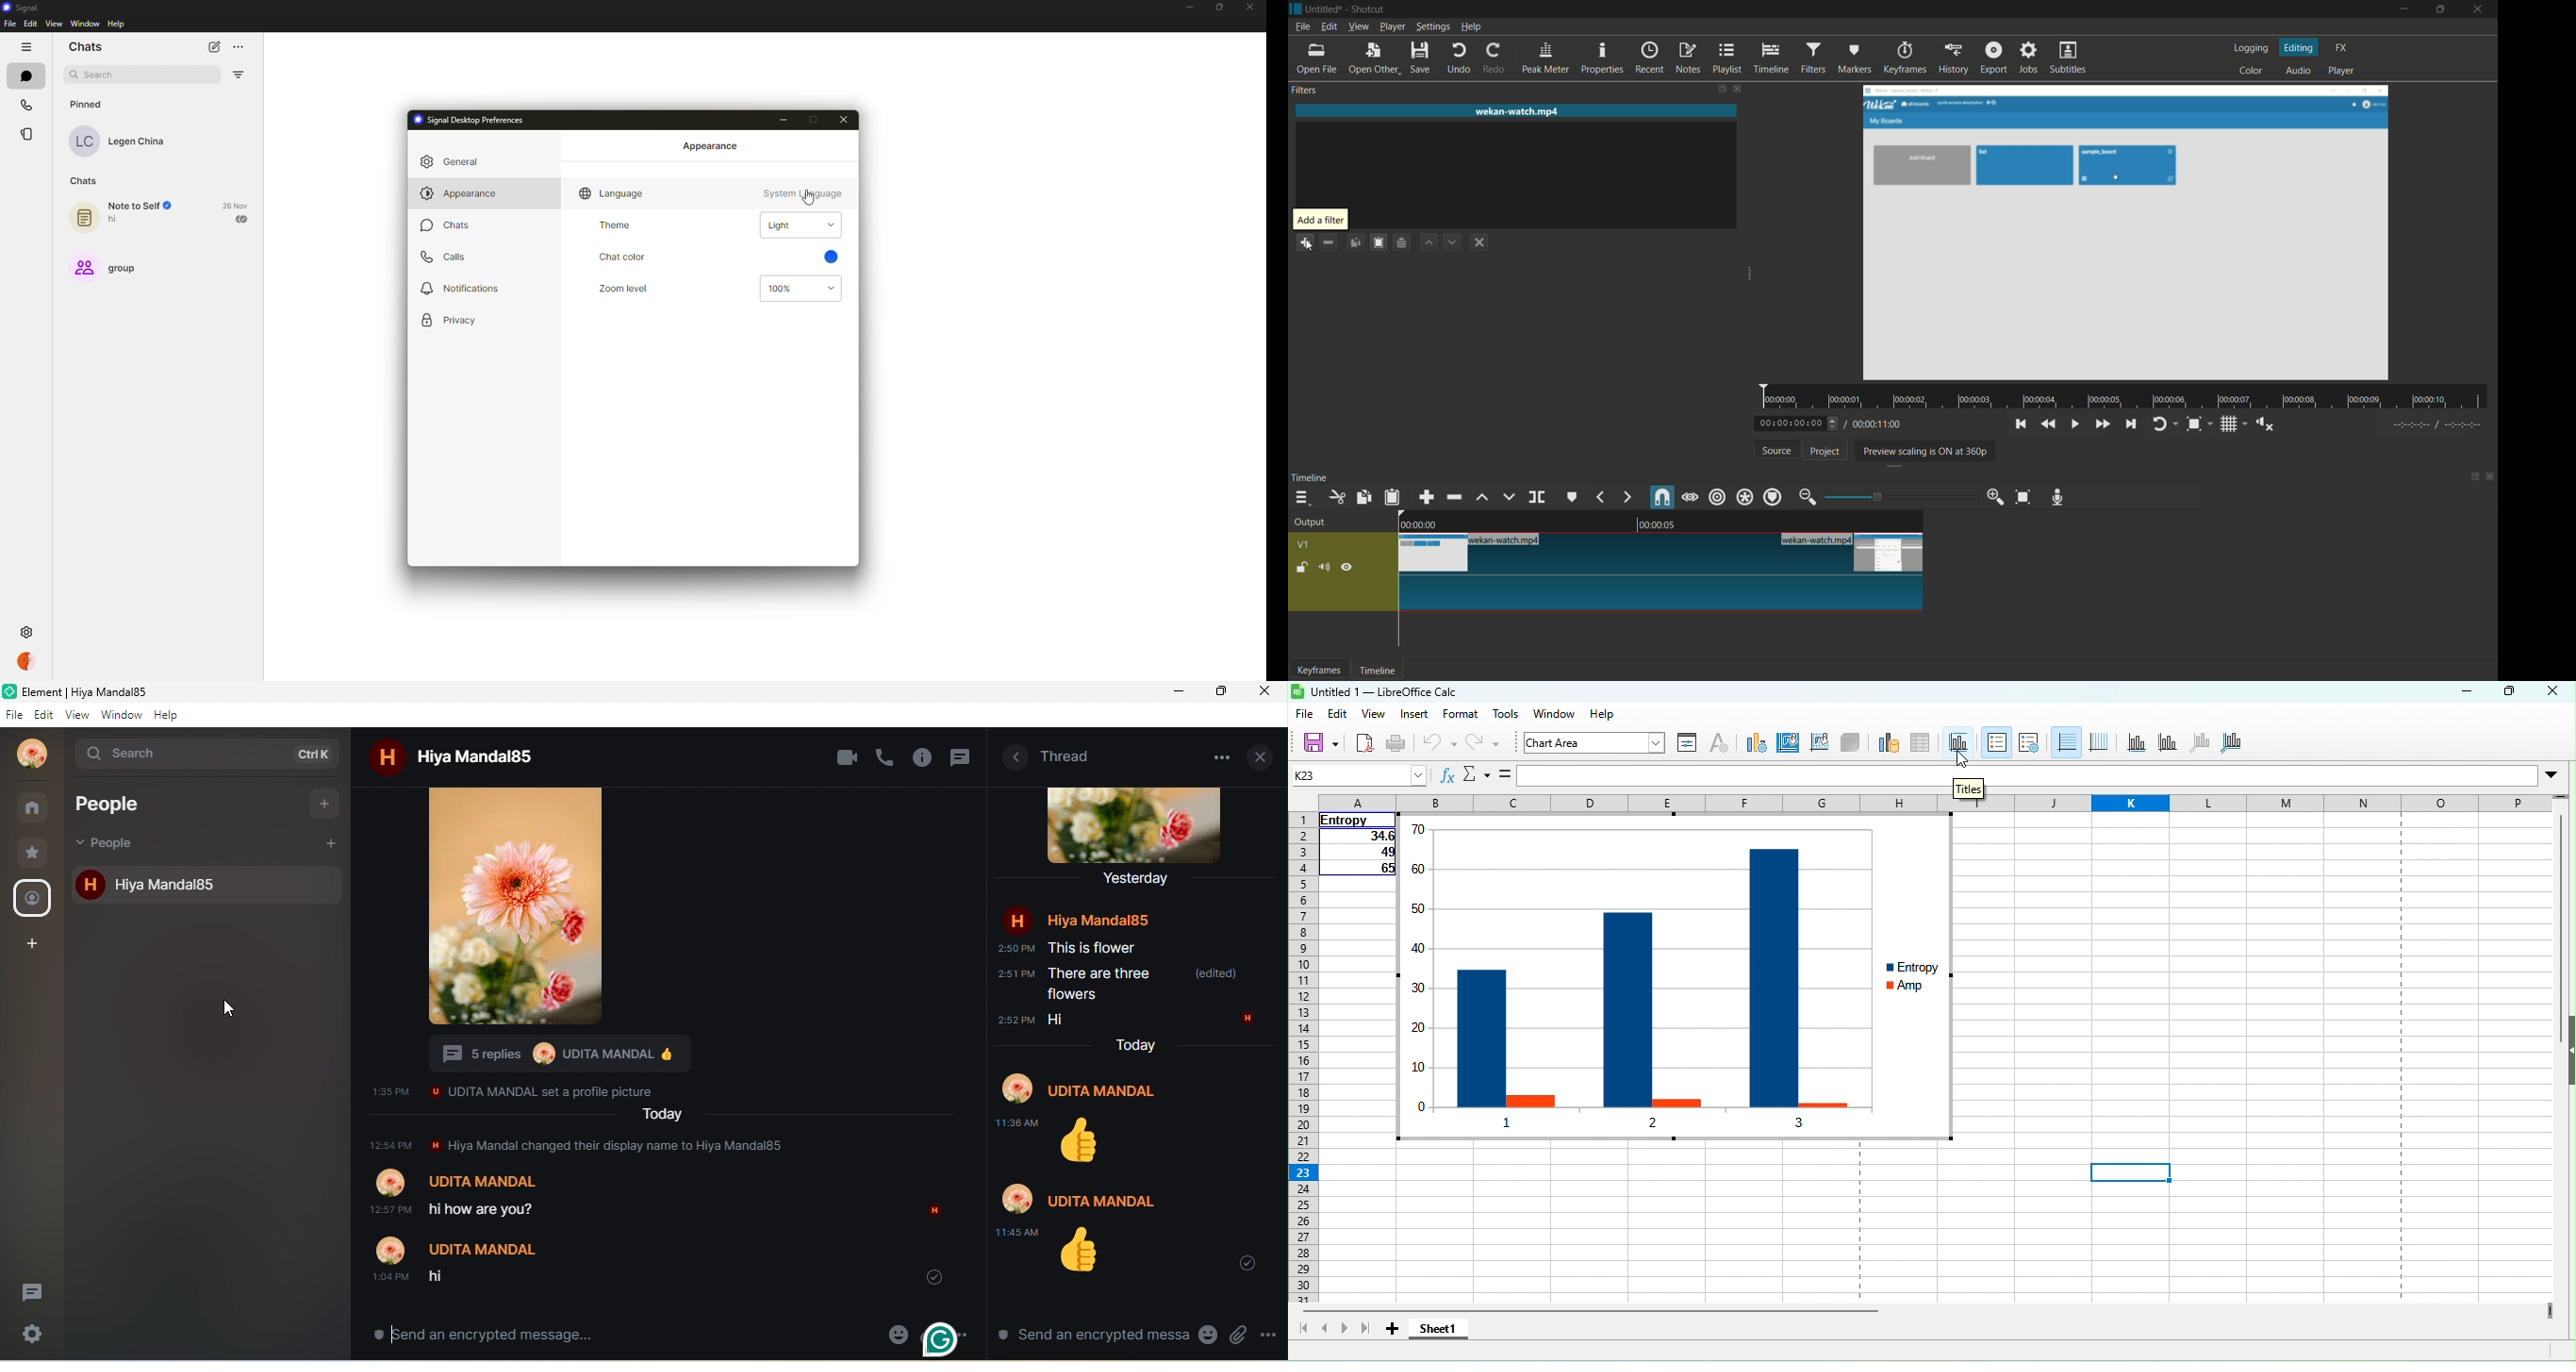 The width and height of the screenshot is (2576, 1372). Describe the element at coordinates (1355, 243) in the screenshot. I see `copy checked filters` at that location.